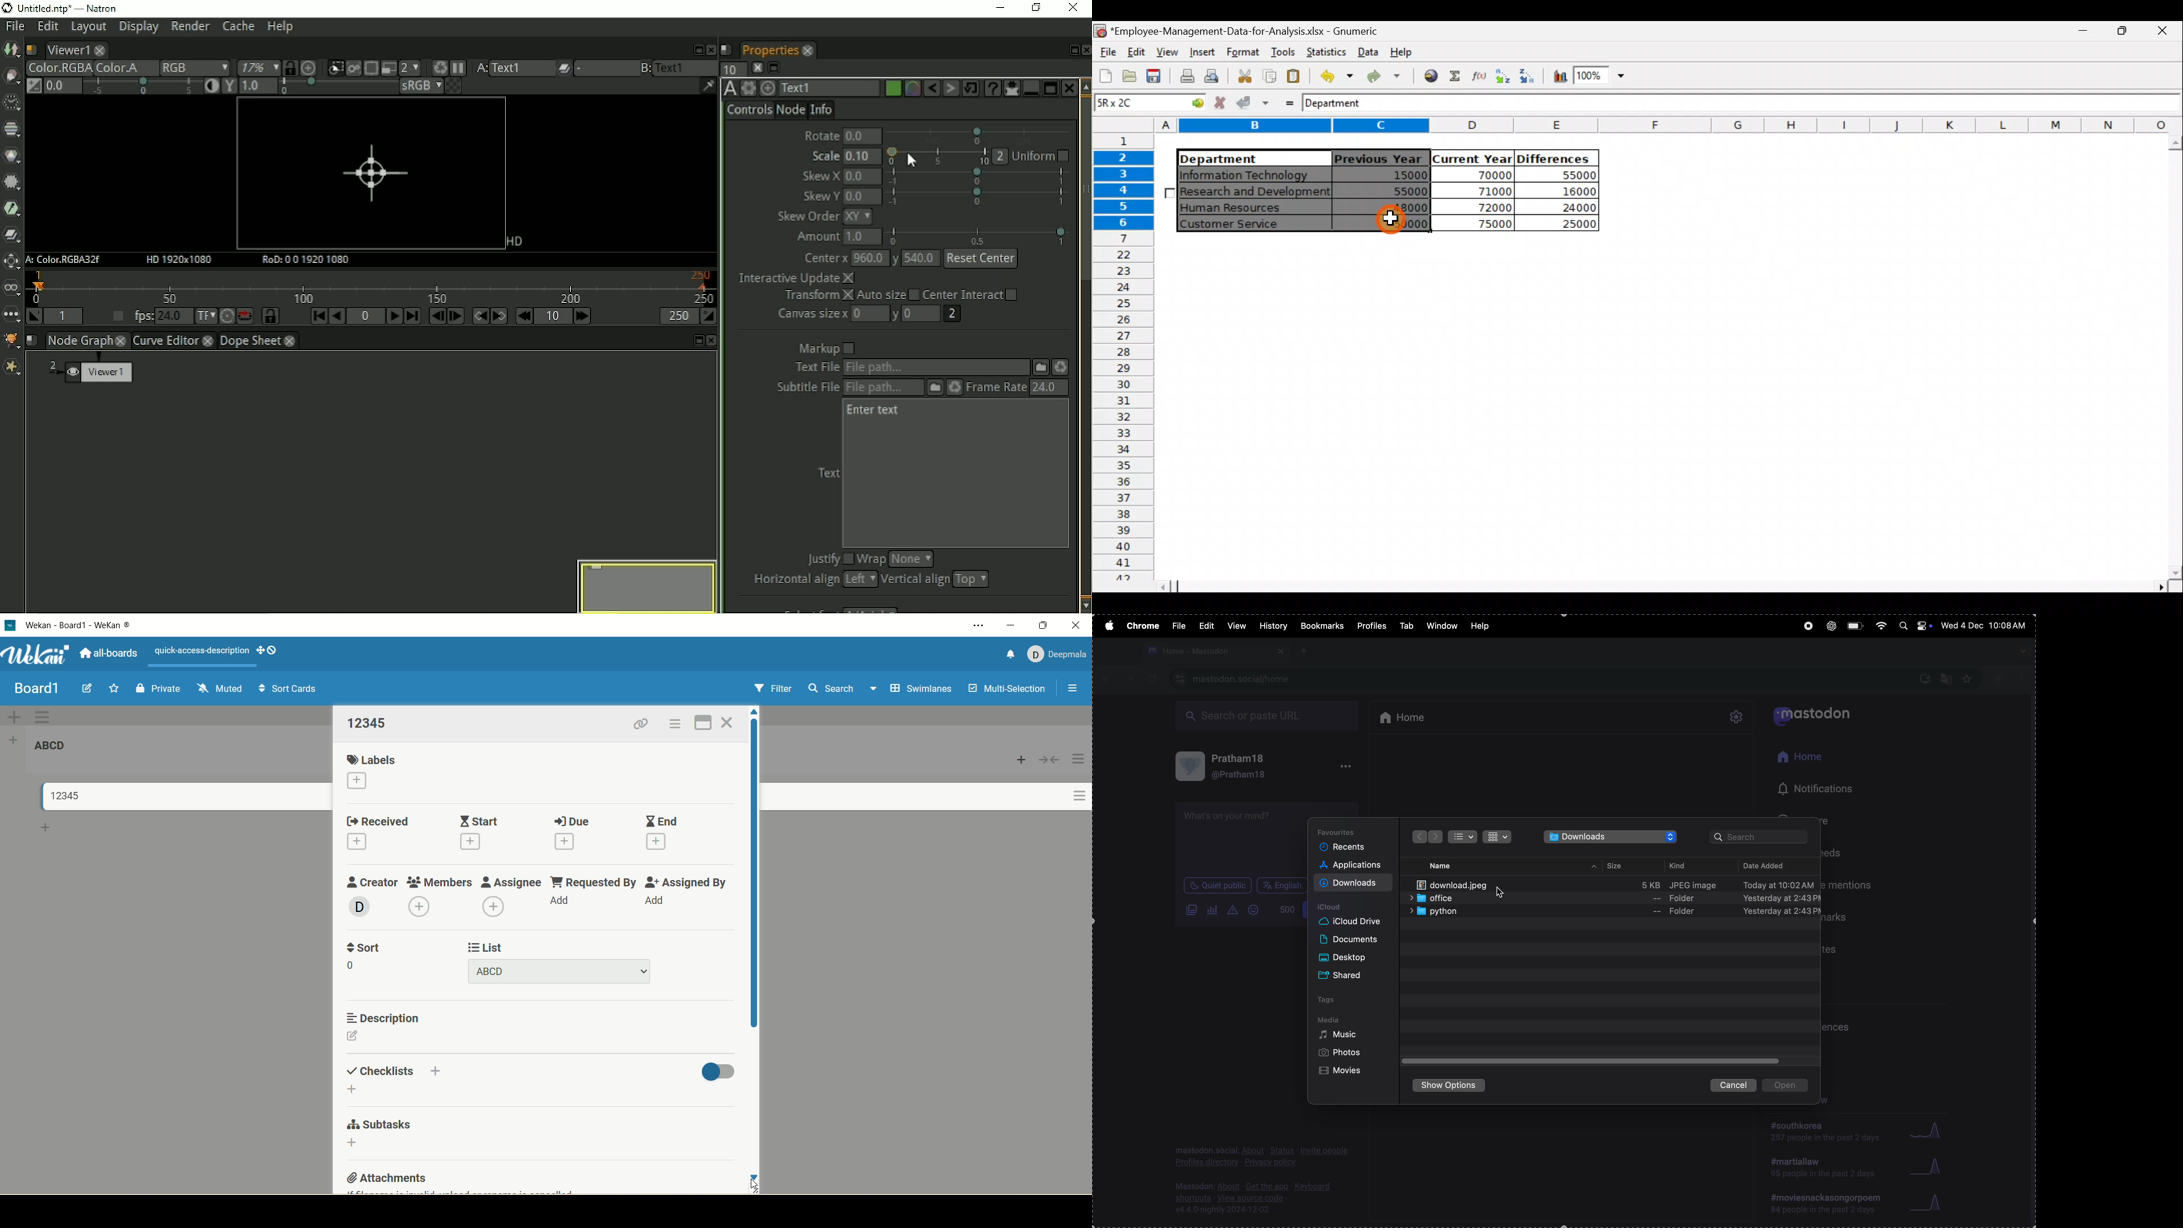 This screenshot has height=1232, width=2184. I want to click on number, so click(353, 964).